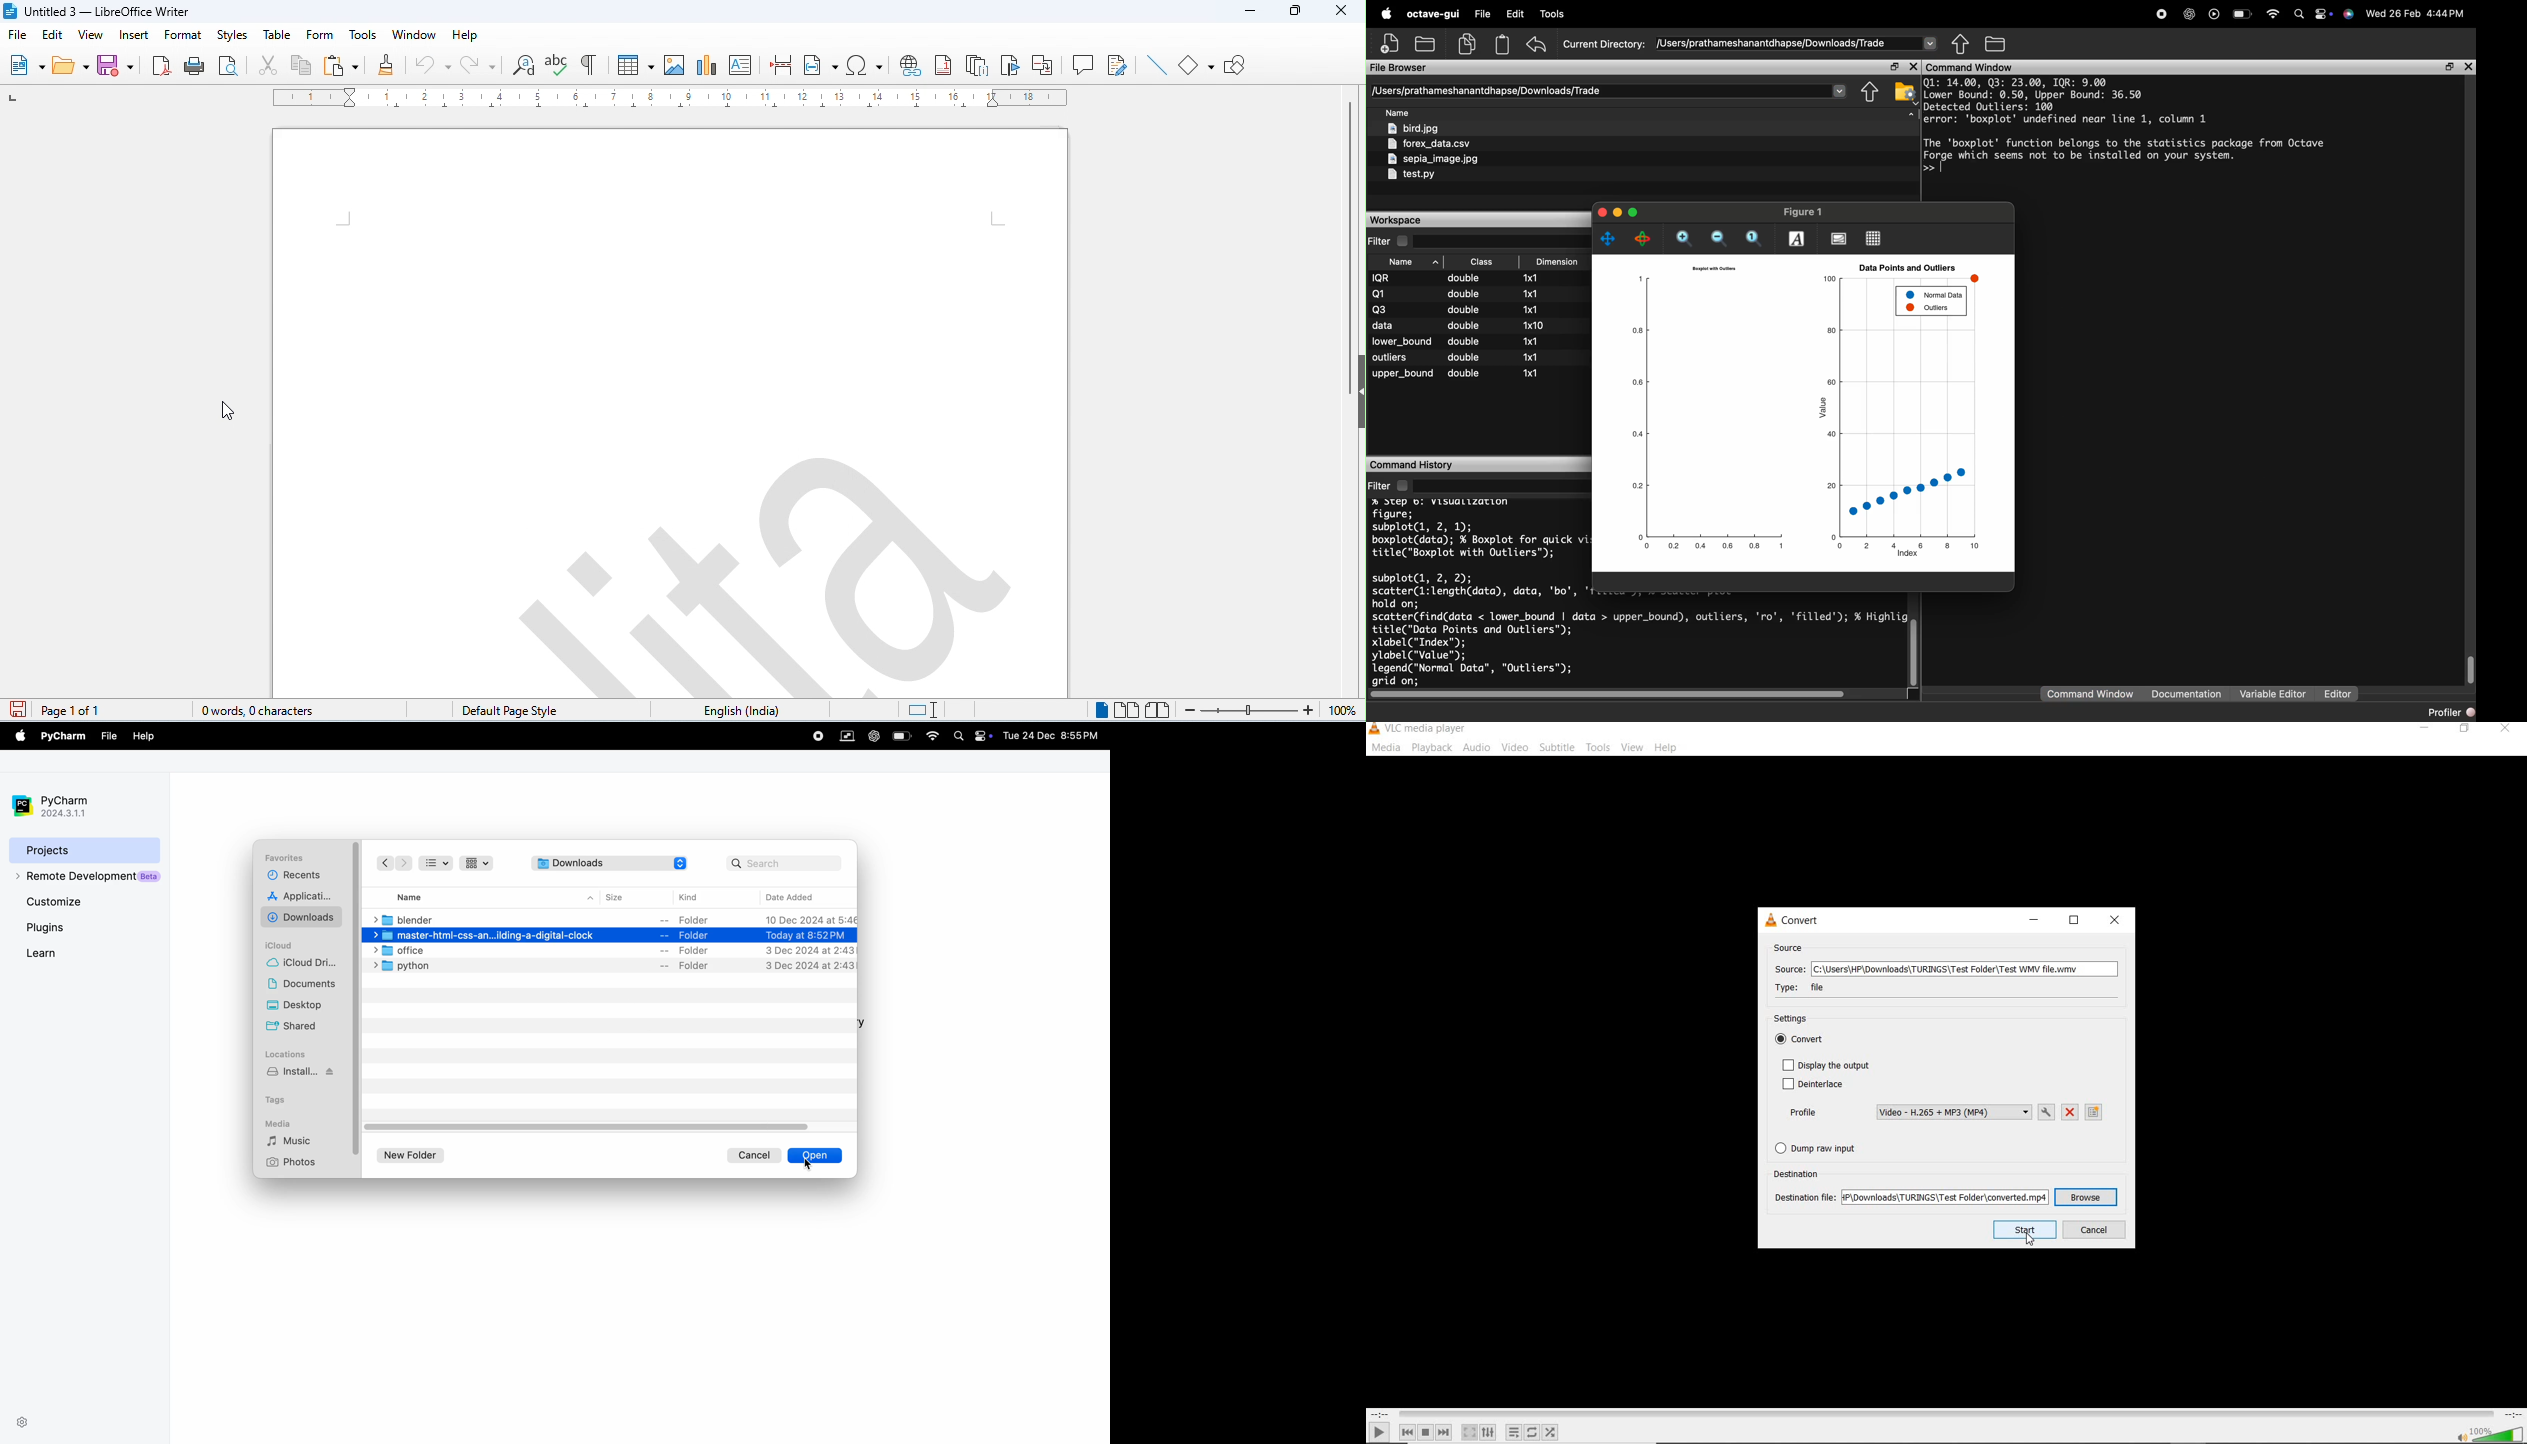 The height and width of the screenshot is (1456, 2548). I want to click on settings, so click(1797, 1019).